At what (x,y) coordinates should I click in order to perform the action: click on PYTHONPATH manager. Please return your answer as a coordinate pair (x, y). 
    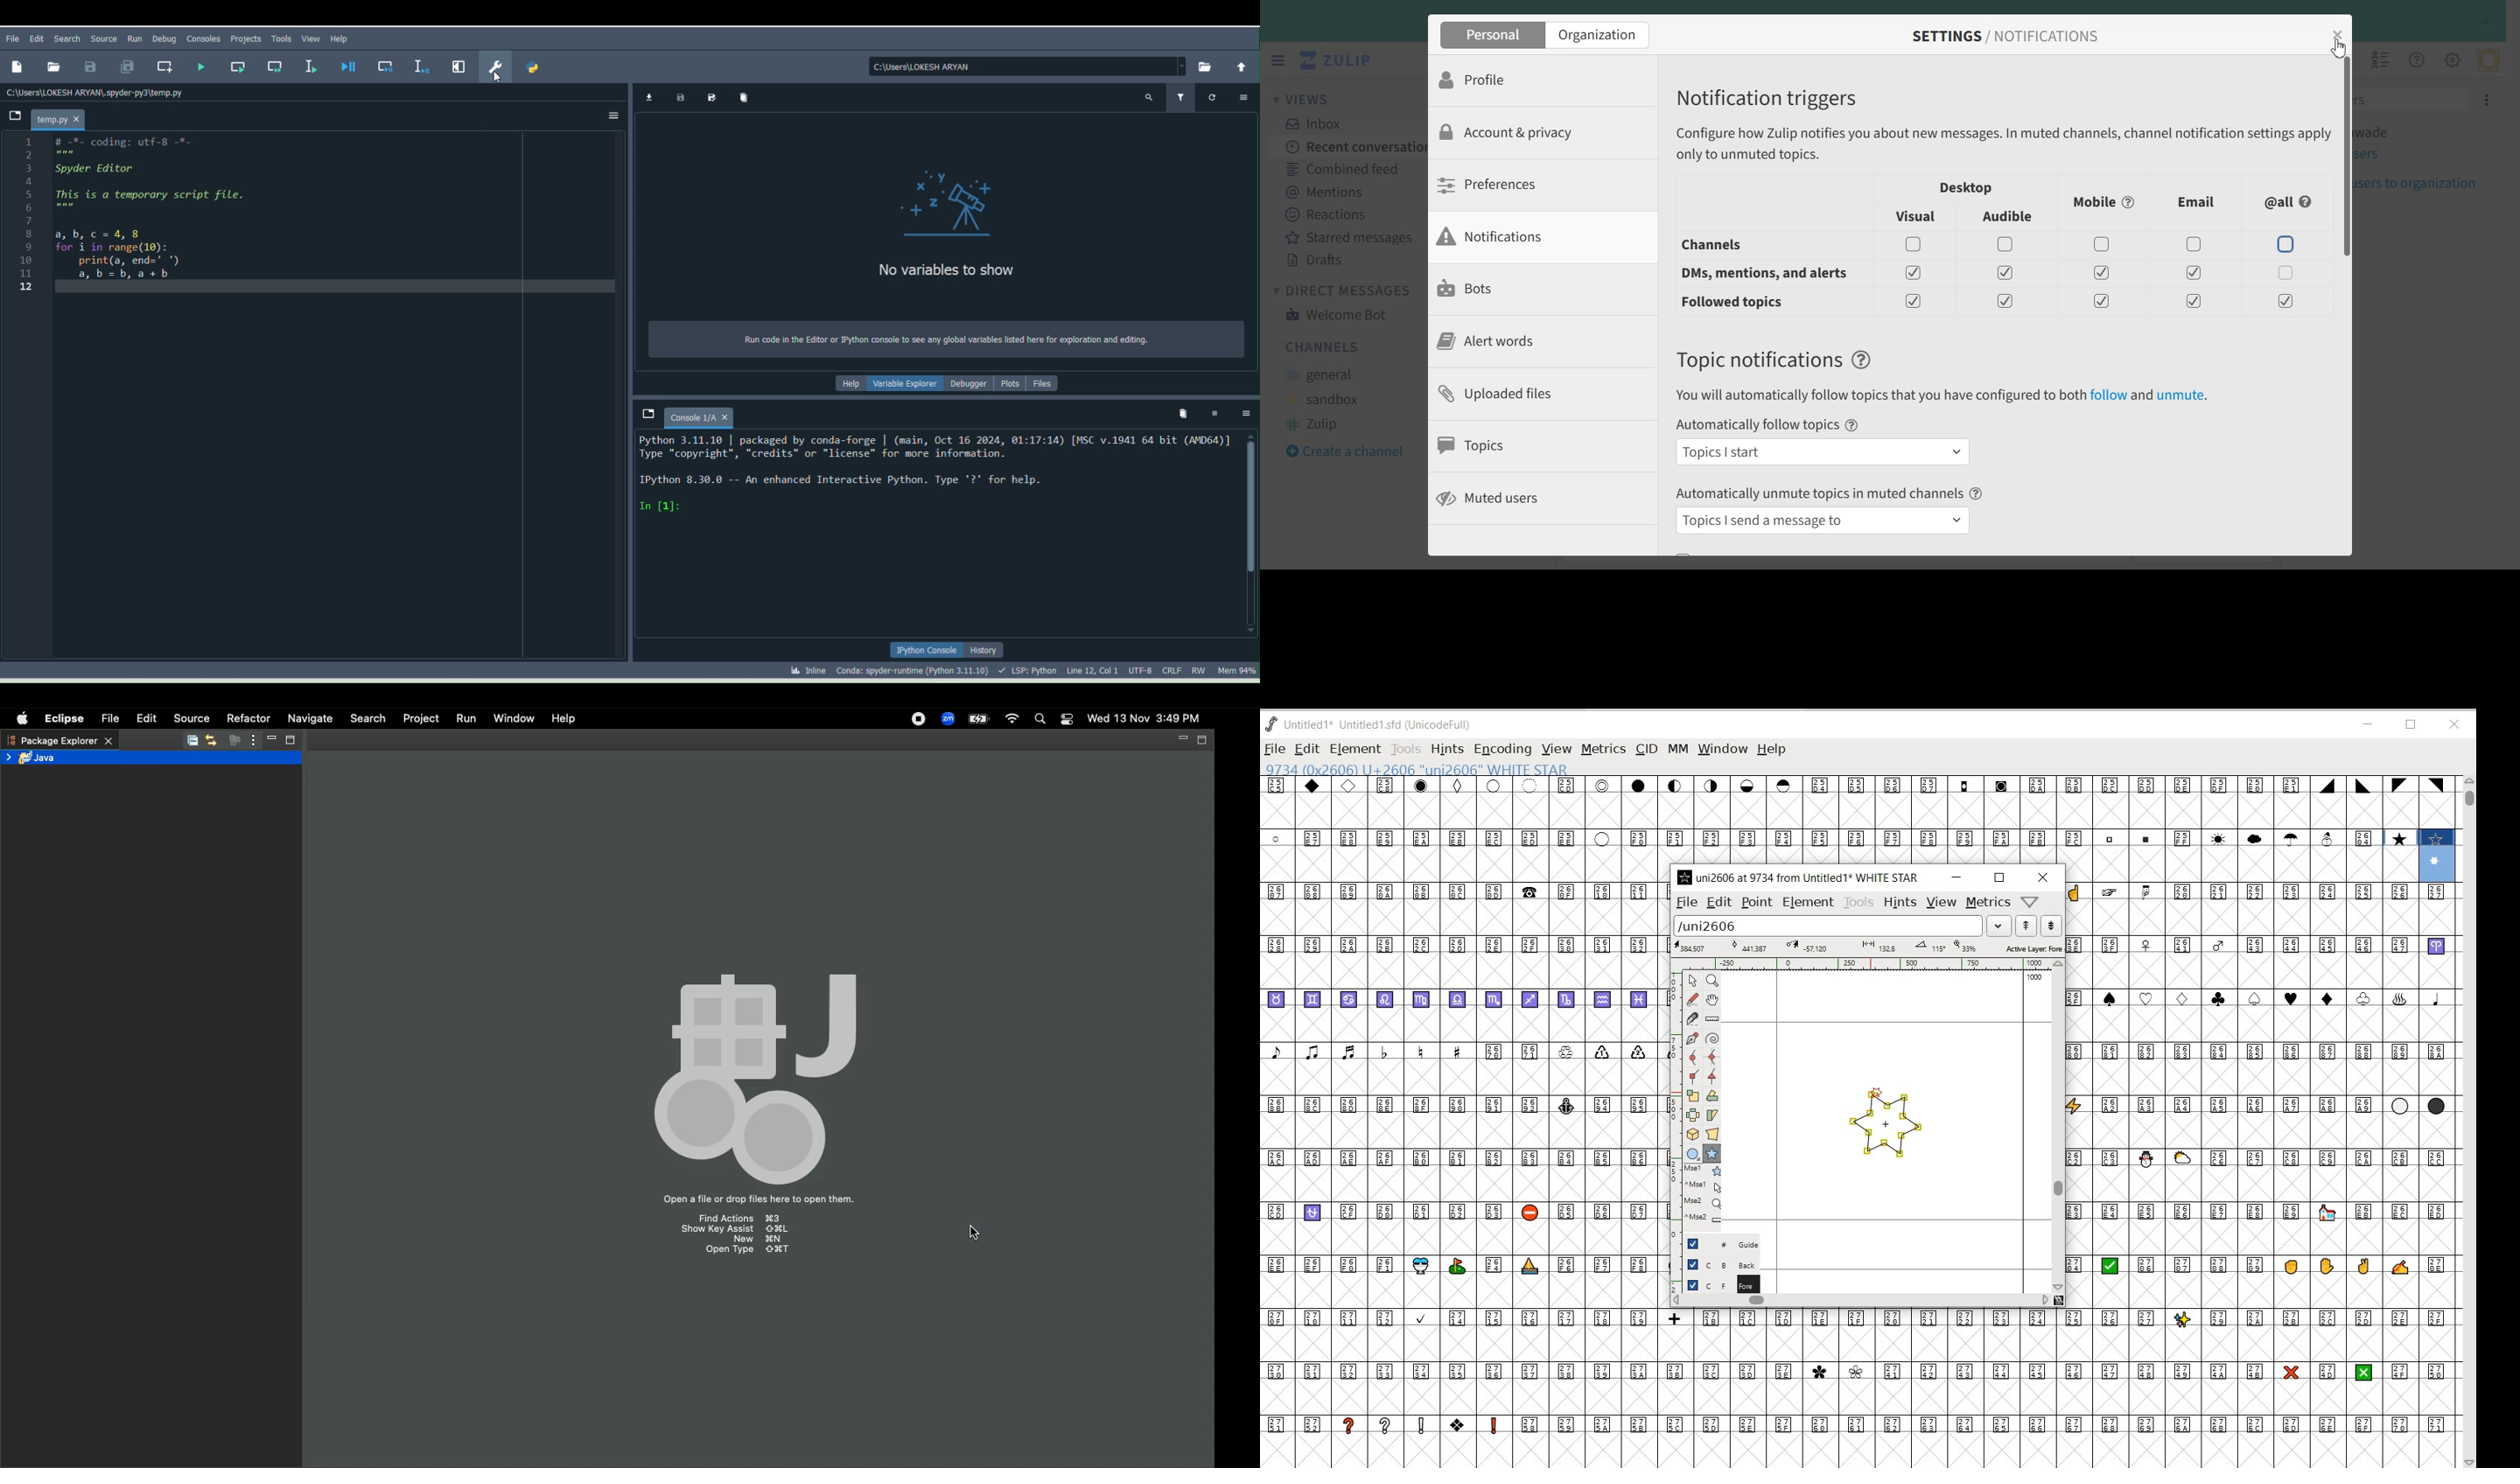
    Looking at the image, I should click on (536, 70).